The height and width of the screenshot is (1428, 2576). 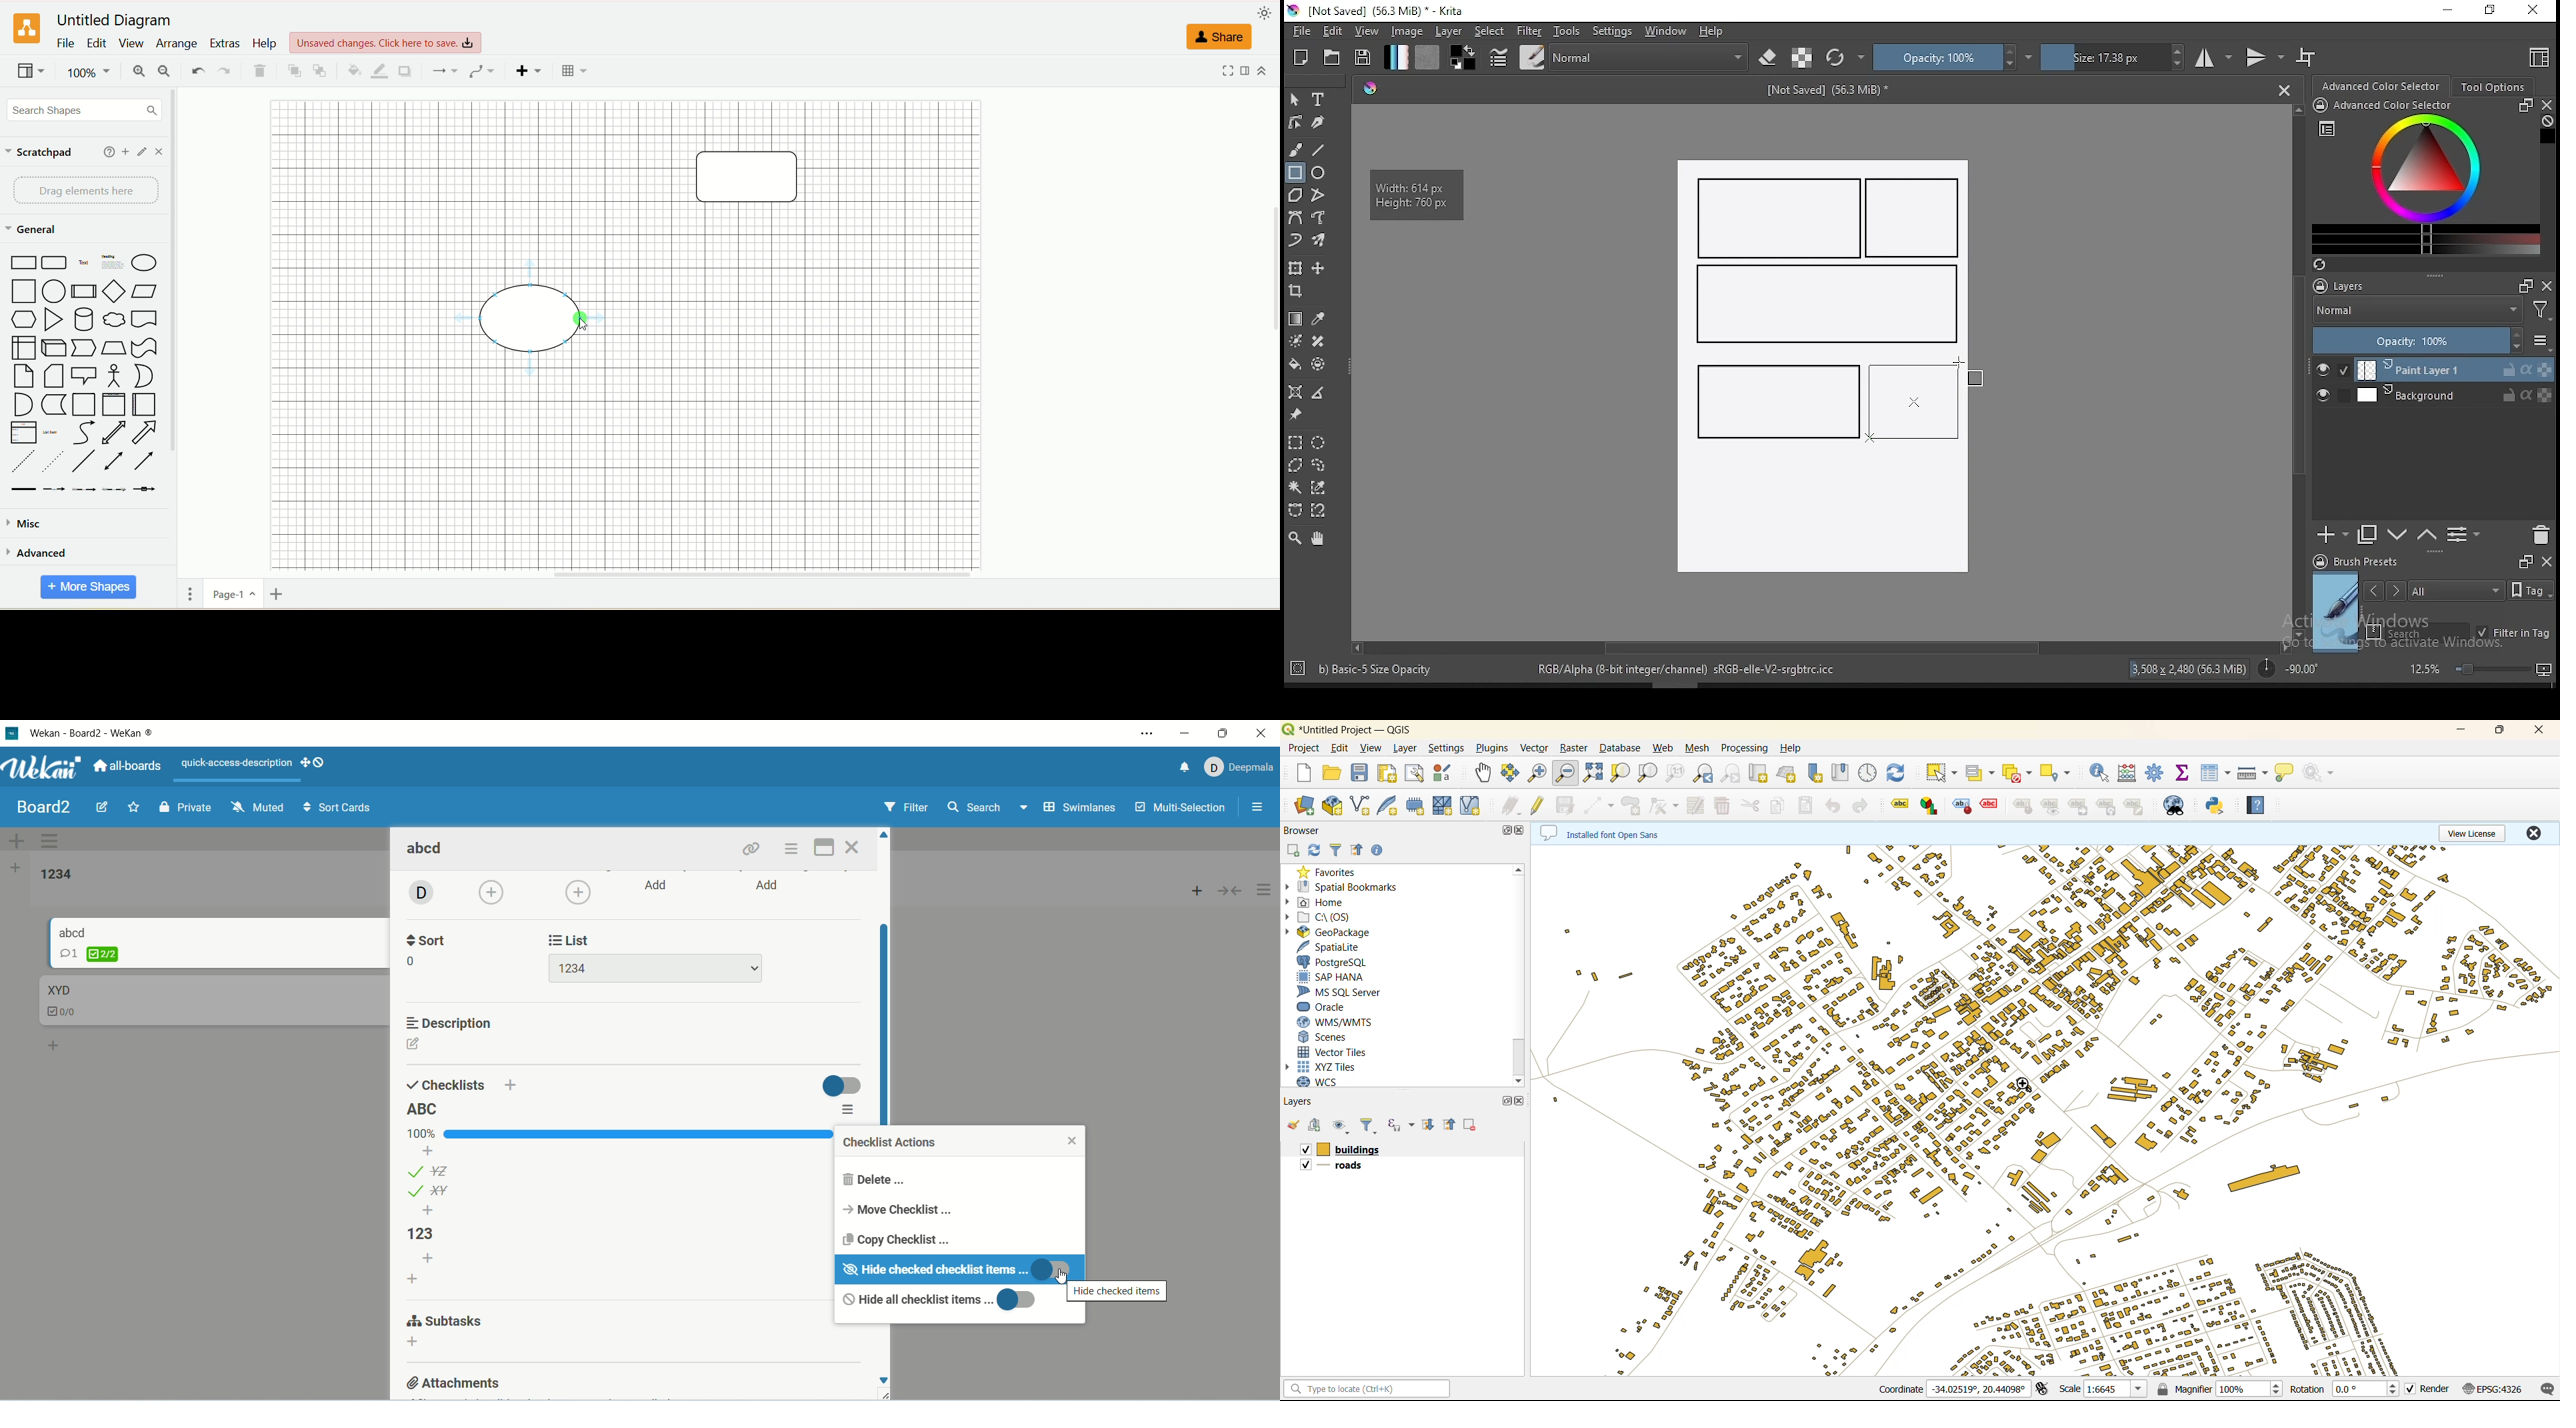 I want to click on scroll down, so click(x=884, y=1381).